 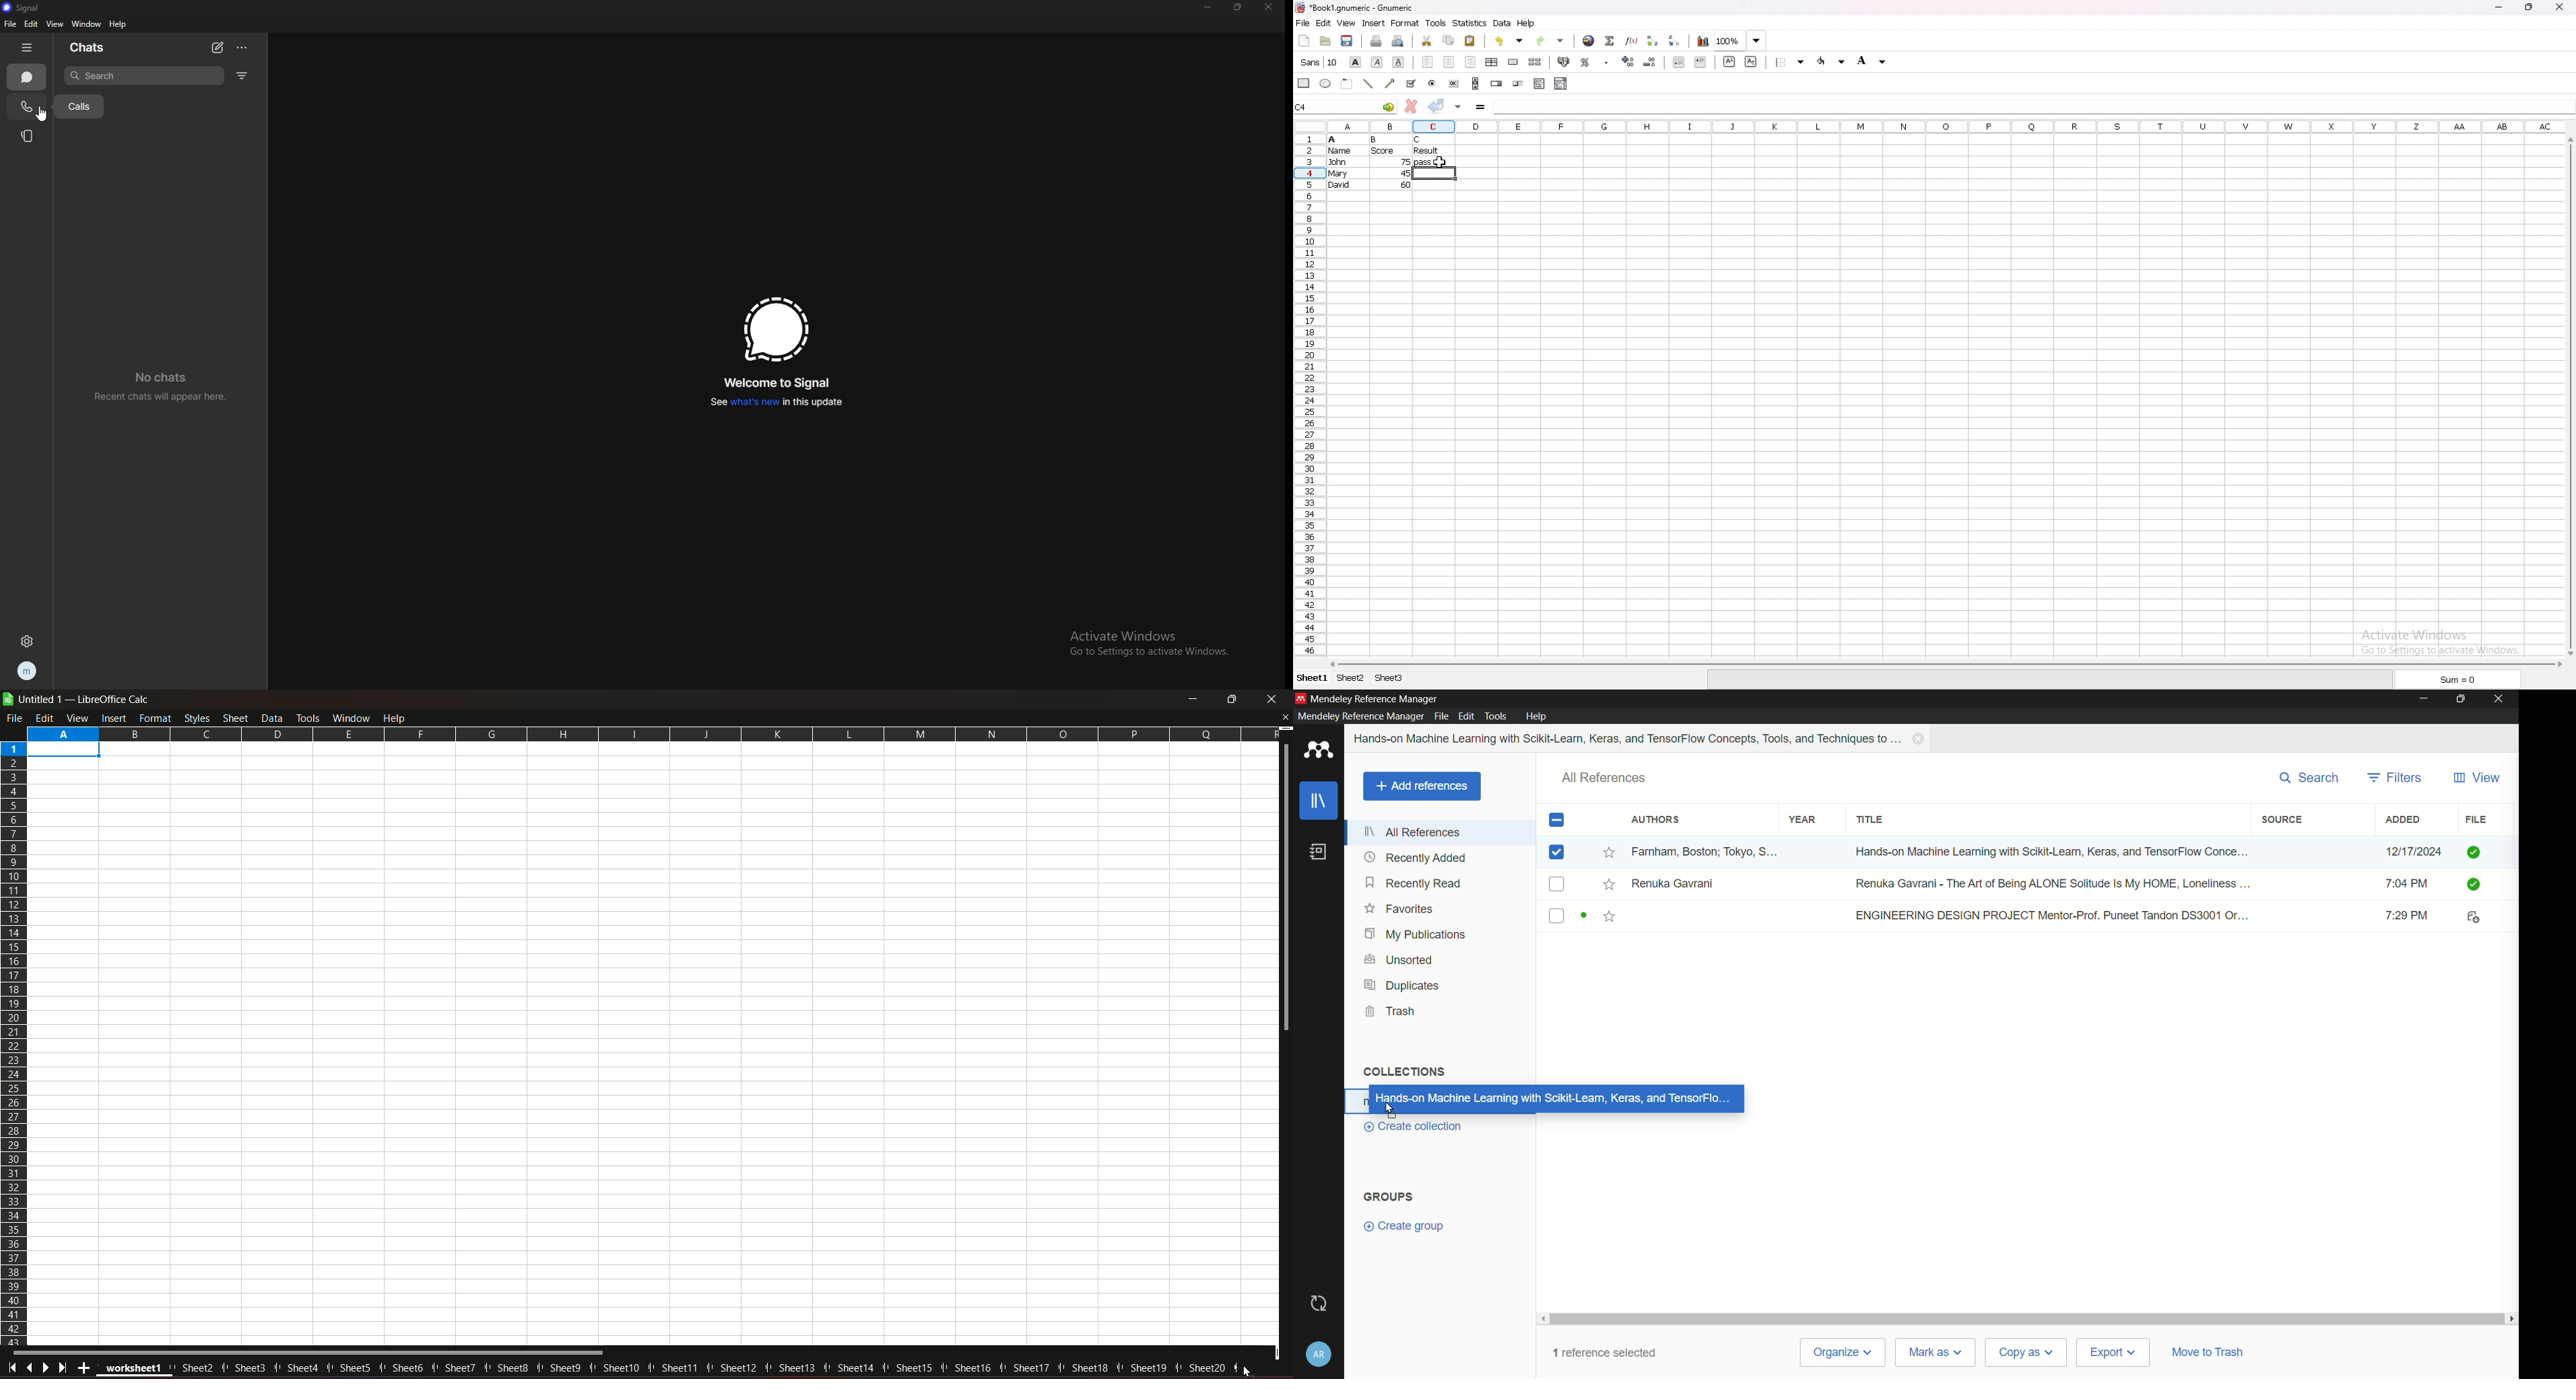 What do you see at coordinates (1654, 820) in the screenshot?
I see `authors` at bounding box center [1654, 820].